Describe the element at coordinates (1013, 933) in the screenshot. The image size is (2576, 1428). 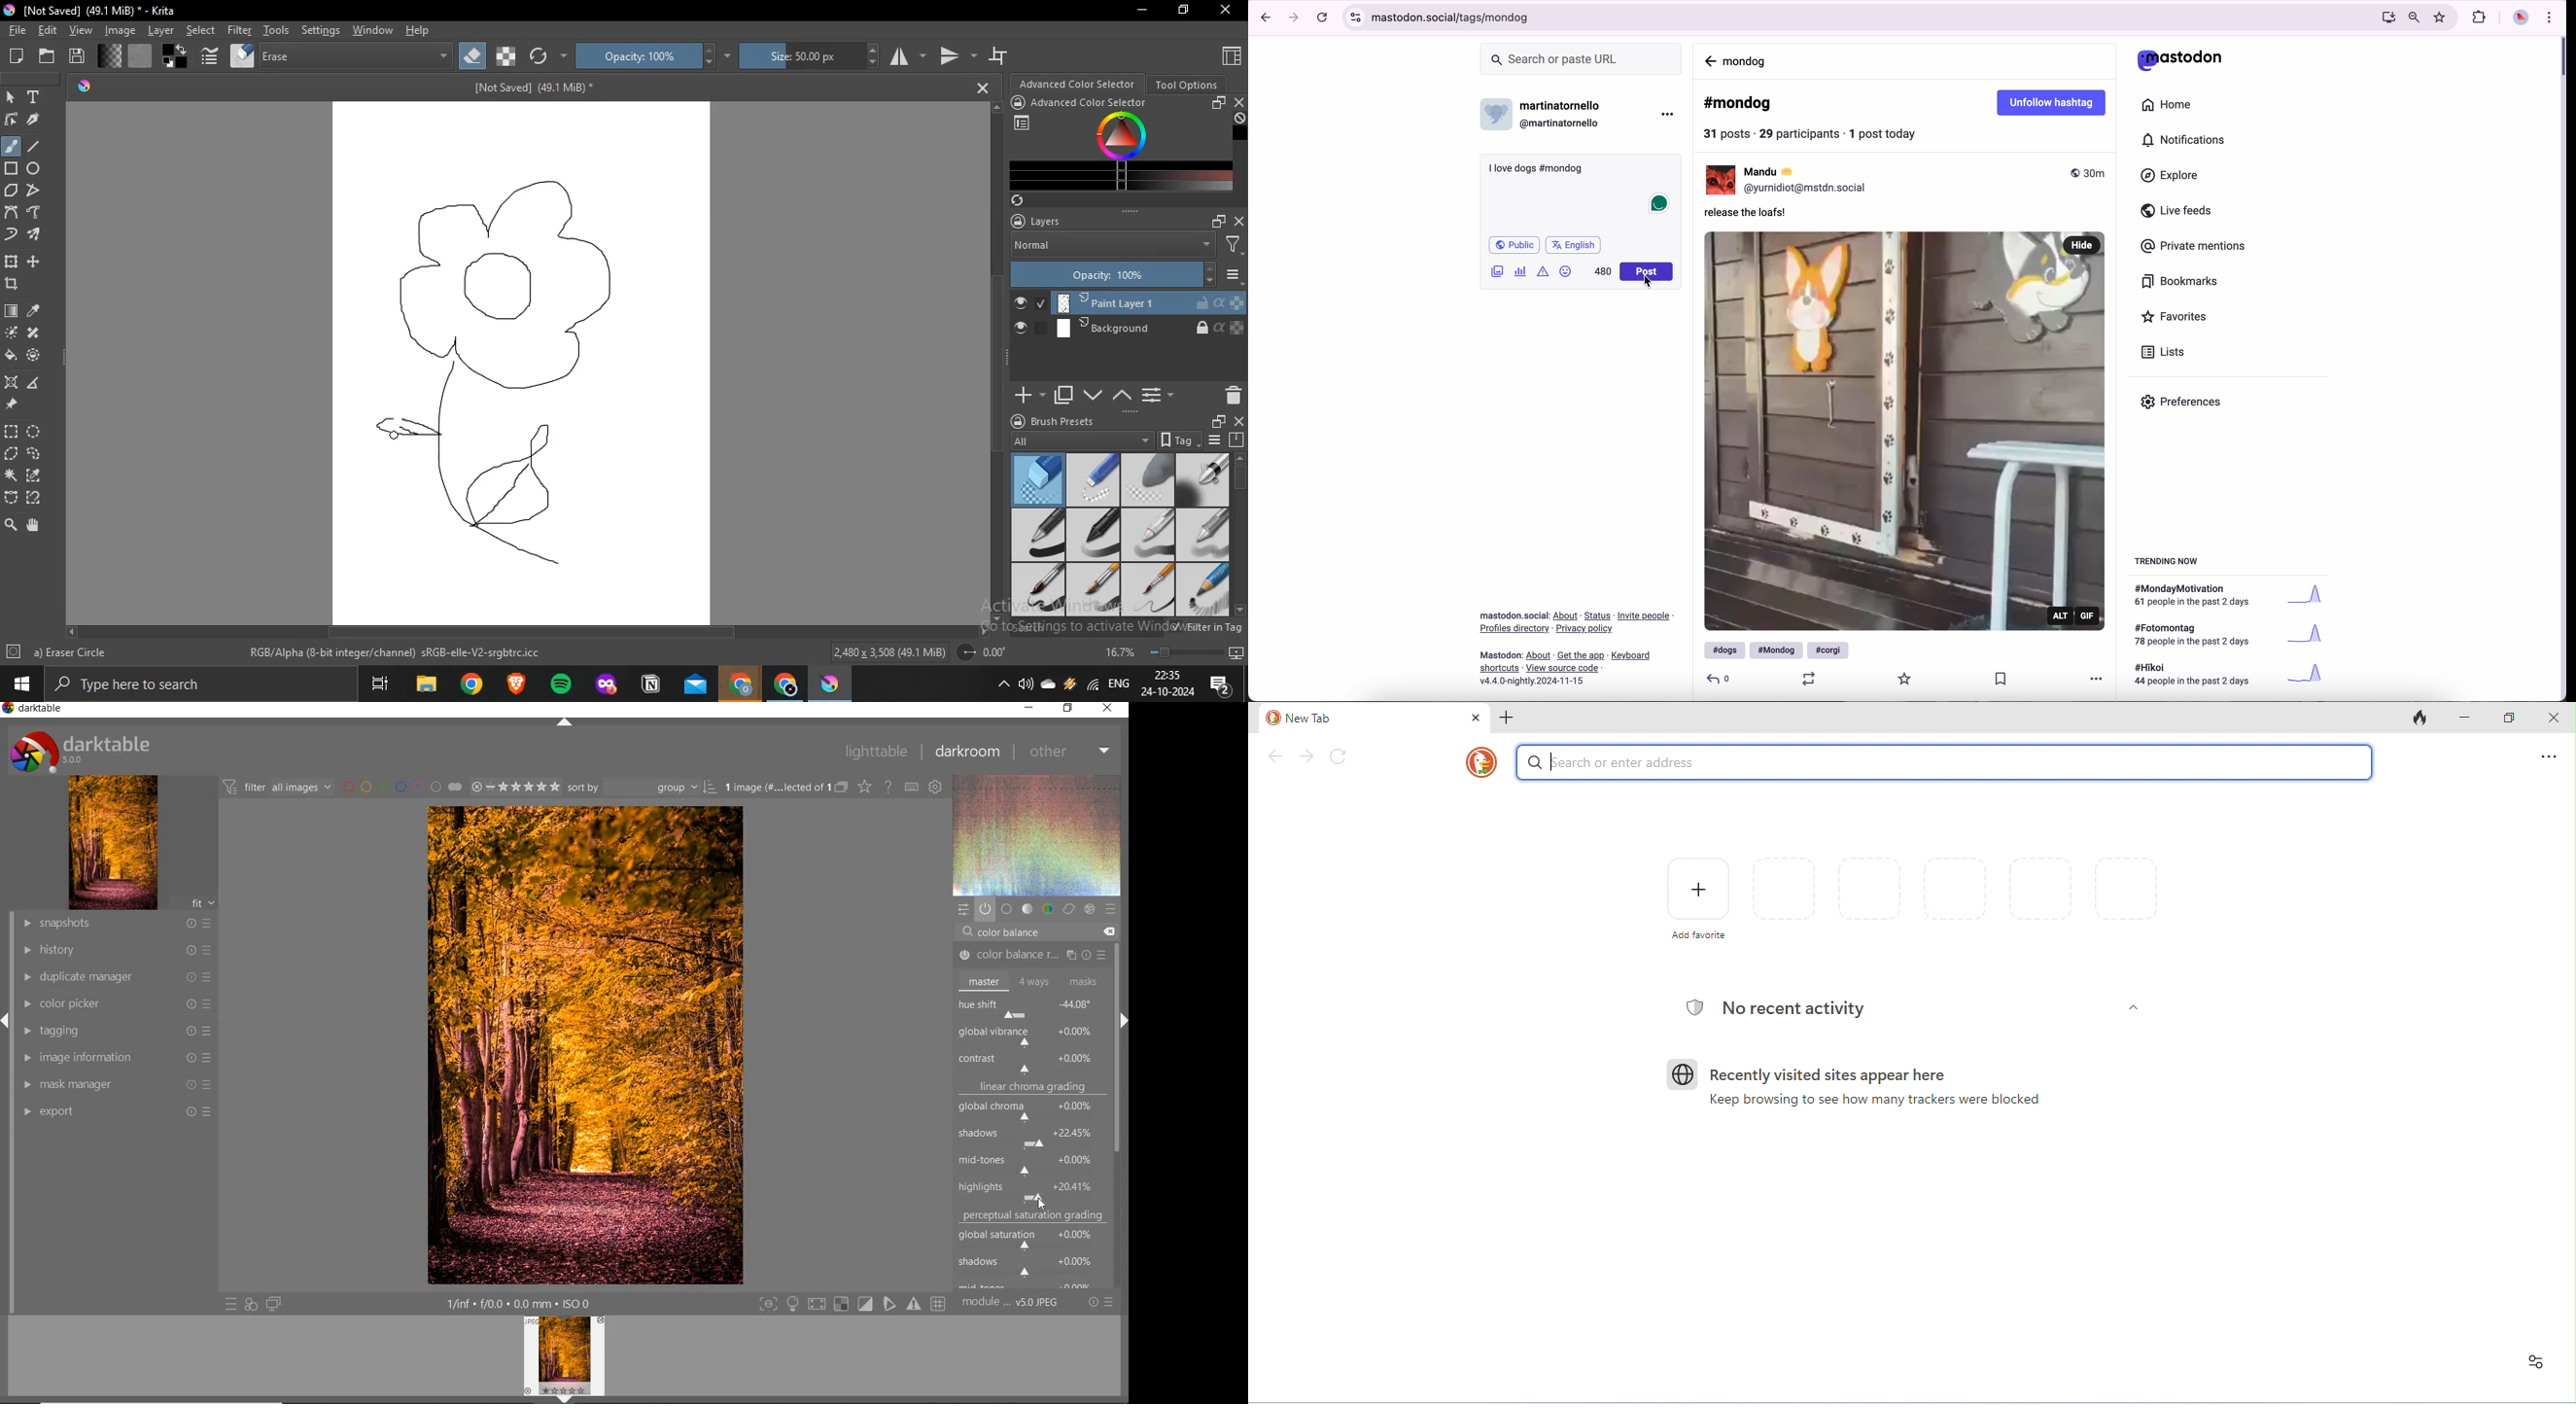
I see `COLOR BALANCE` at that location.